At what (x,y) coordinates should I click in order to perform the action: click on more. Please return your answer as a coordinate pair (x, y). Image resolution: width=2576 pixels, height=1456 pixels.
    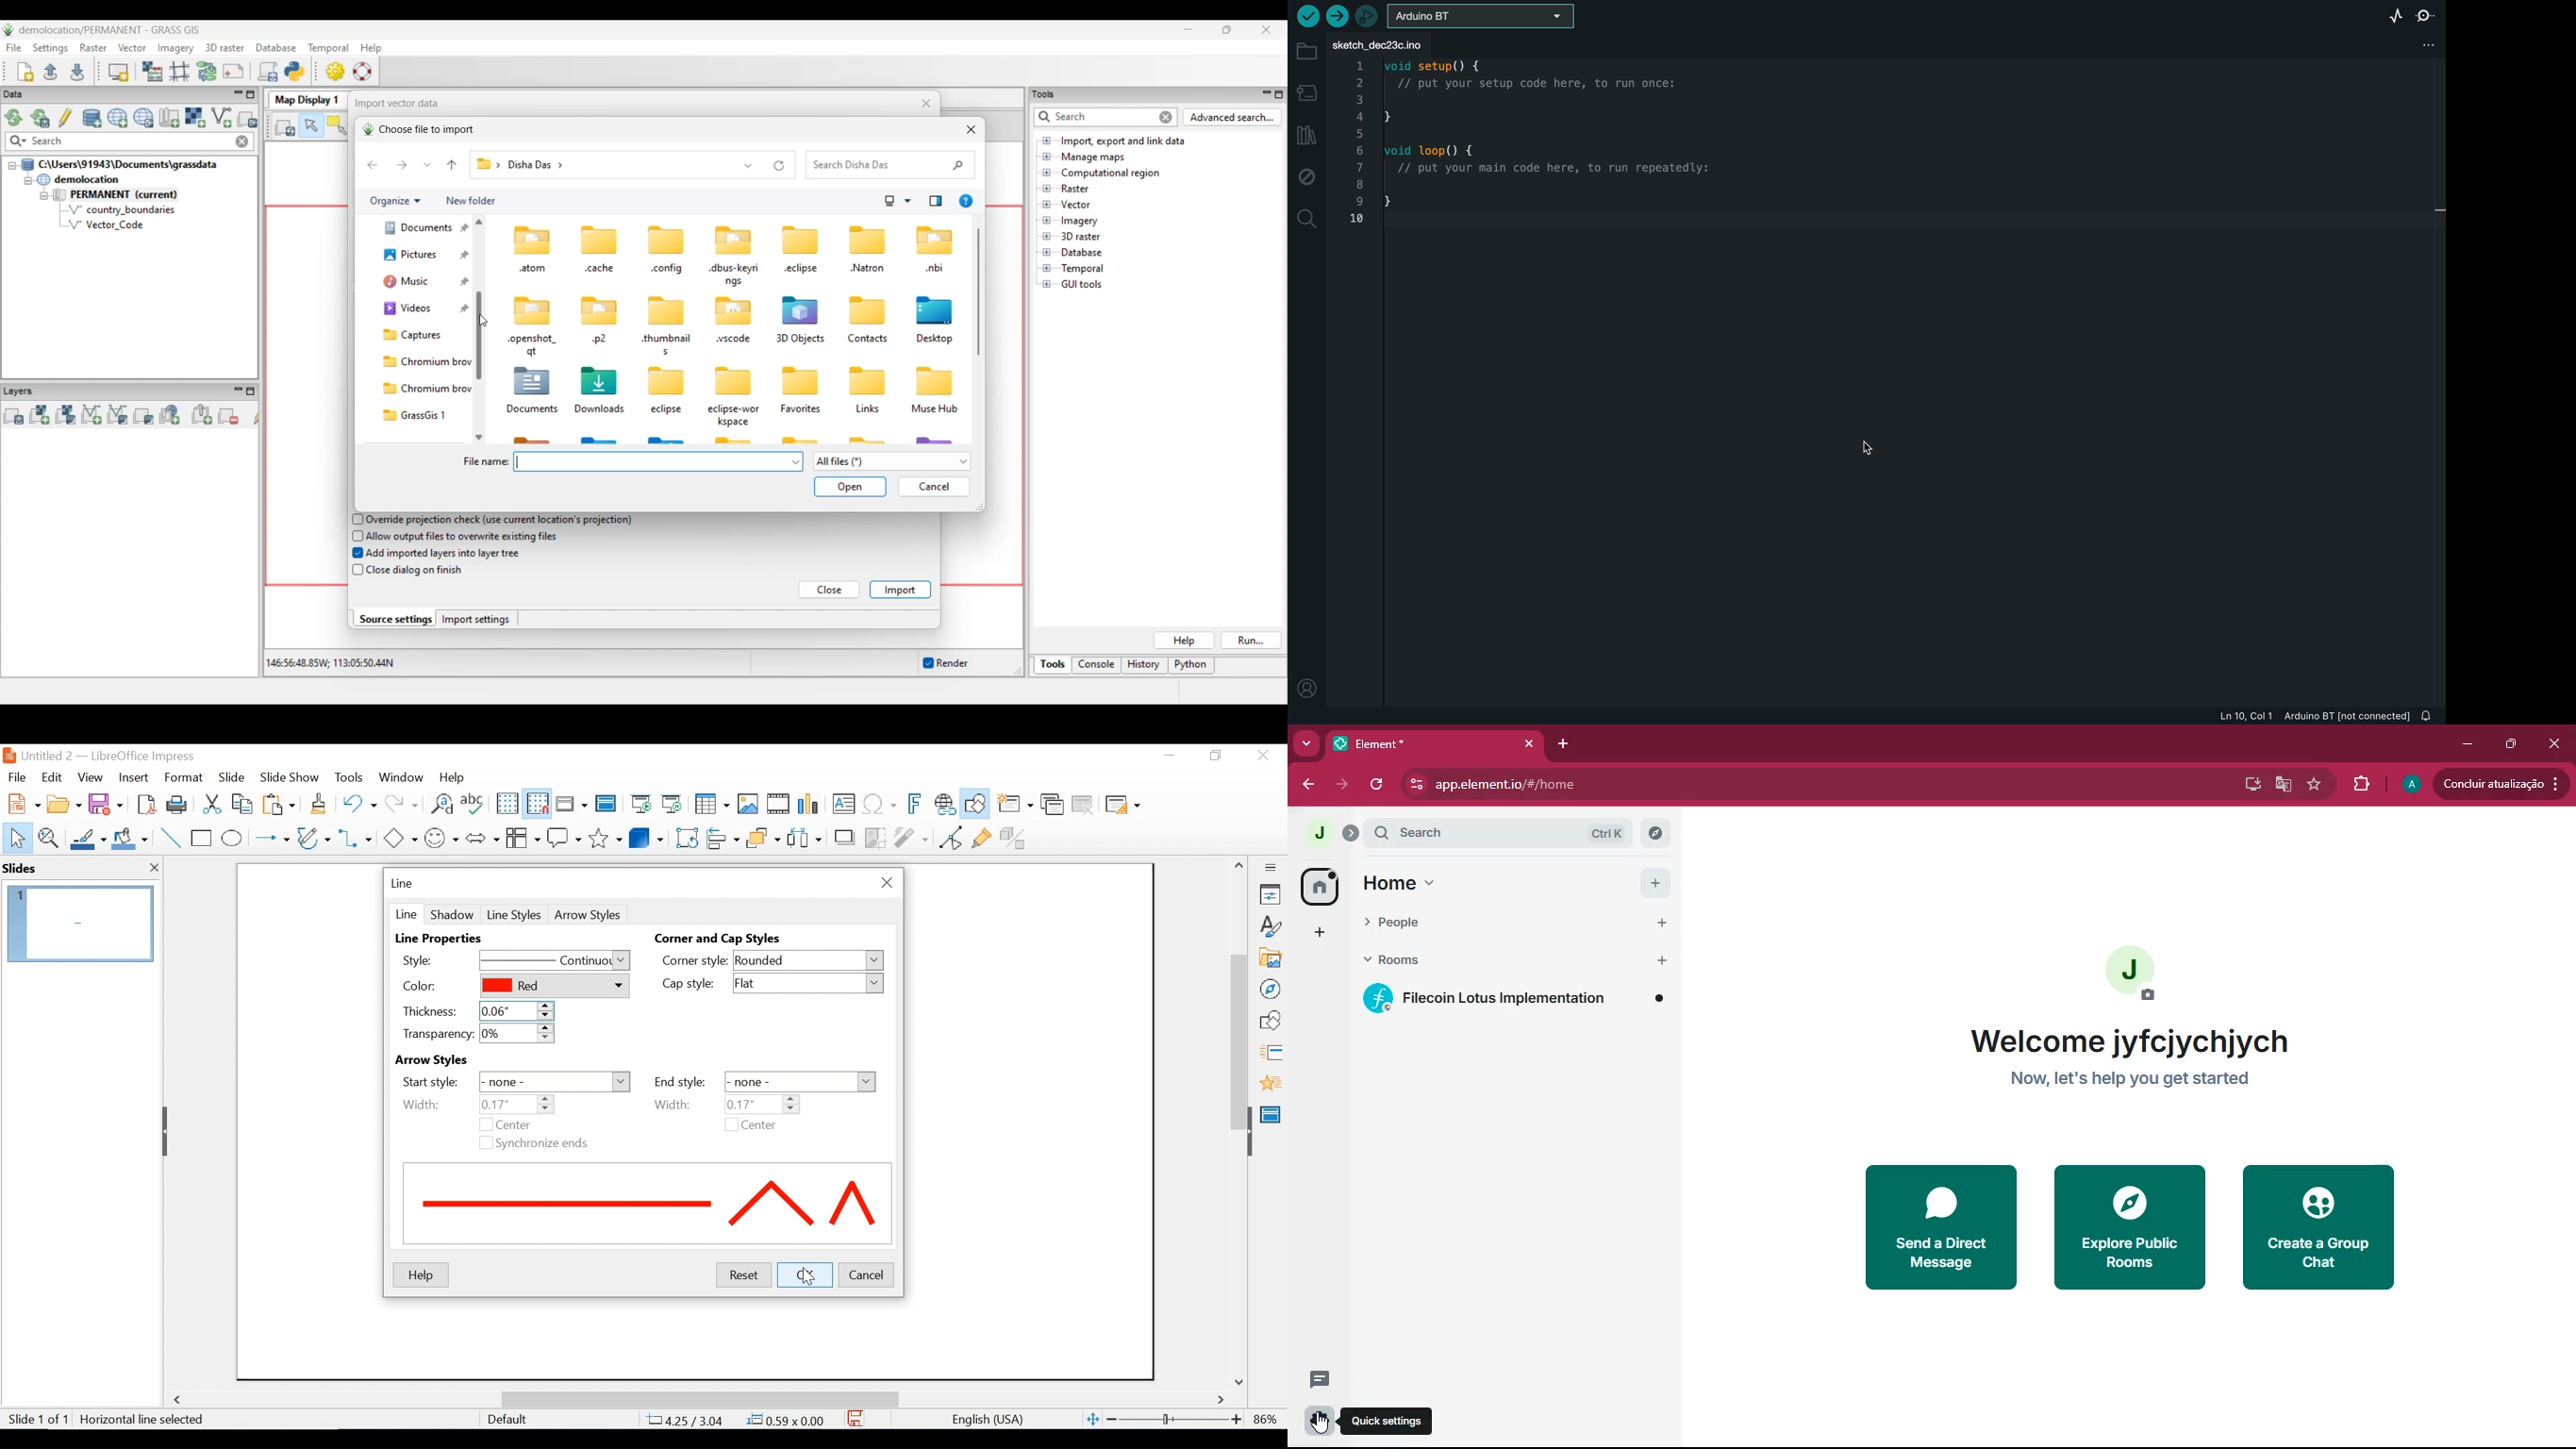
    Looking at the image, I should click on (1305, 743).